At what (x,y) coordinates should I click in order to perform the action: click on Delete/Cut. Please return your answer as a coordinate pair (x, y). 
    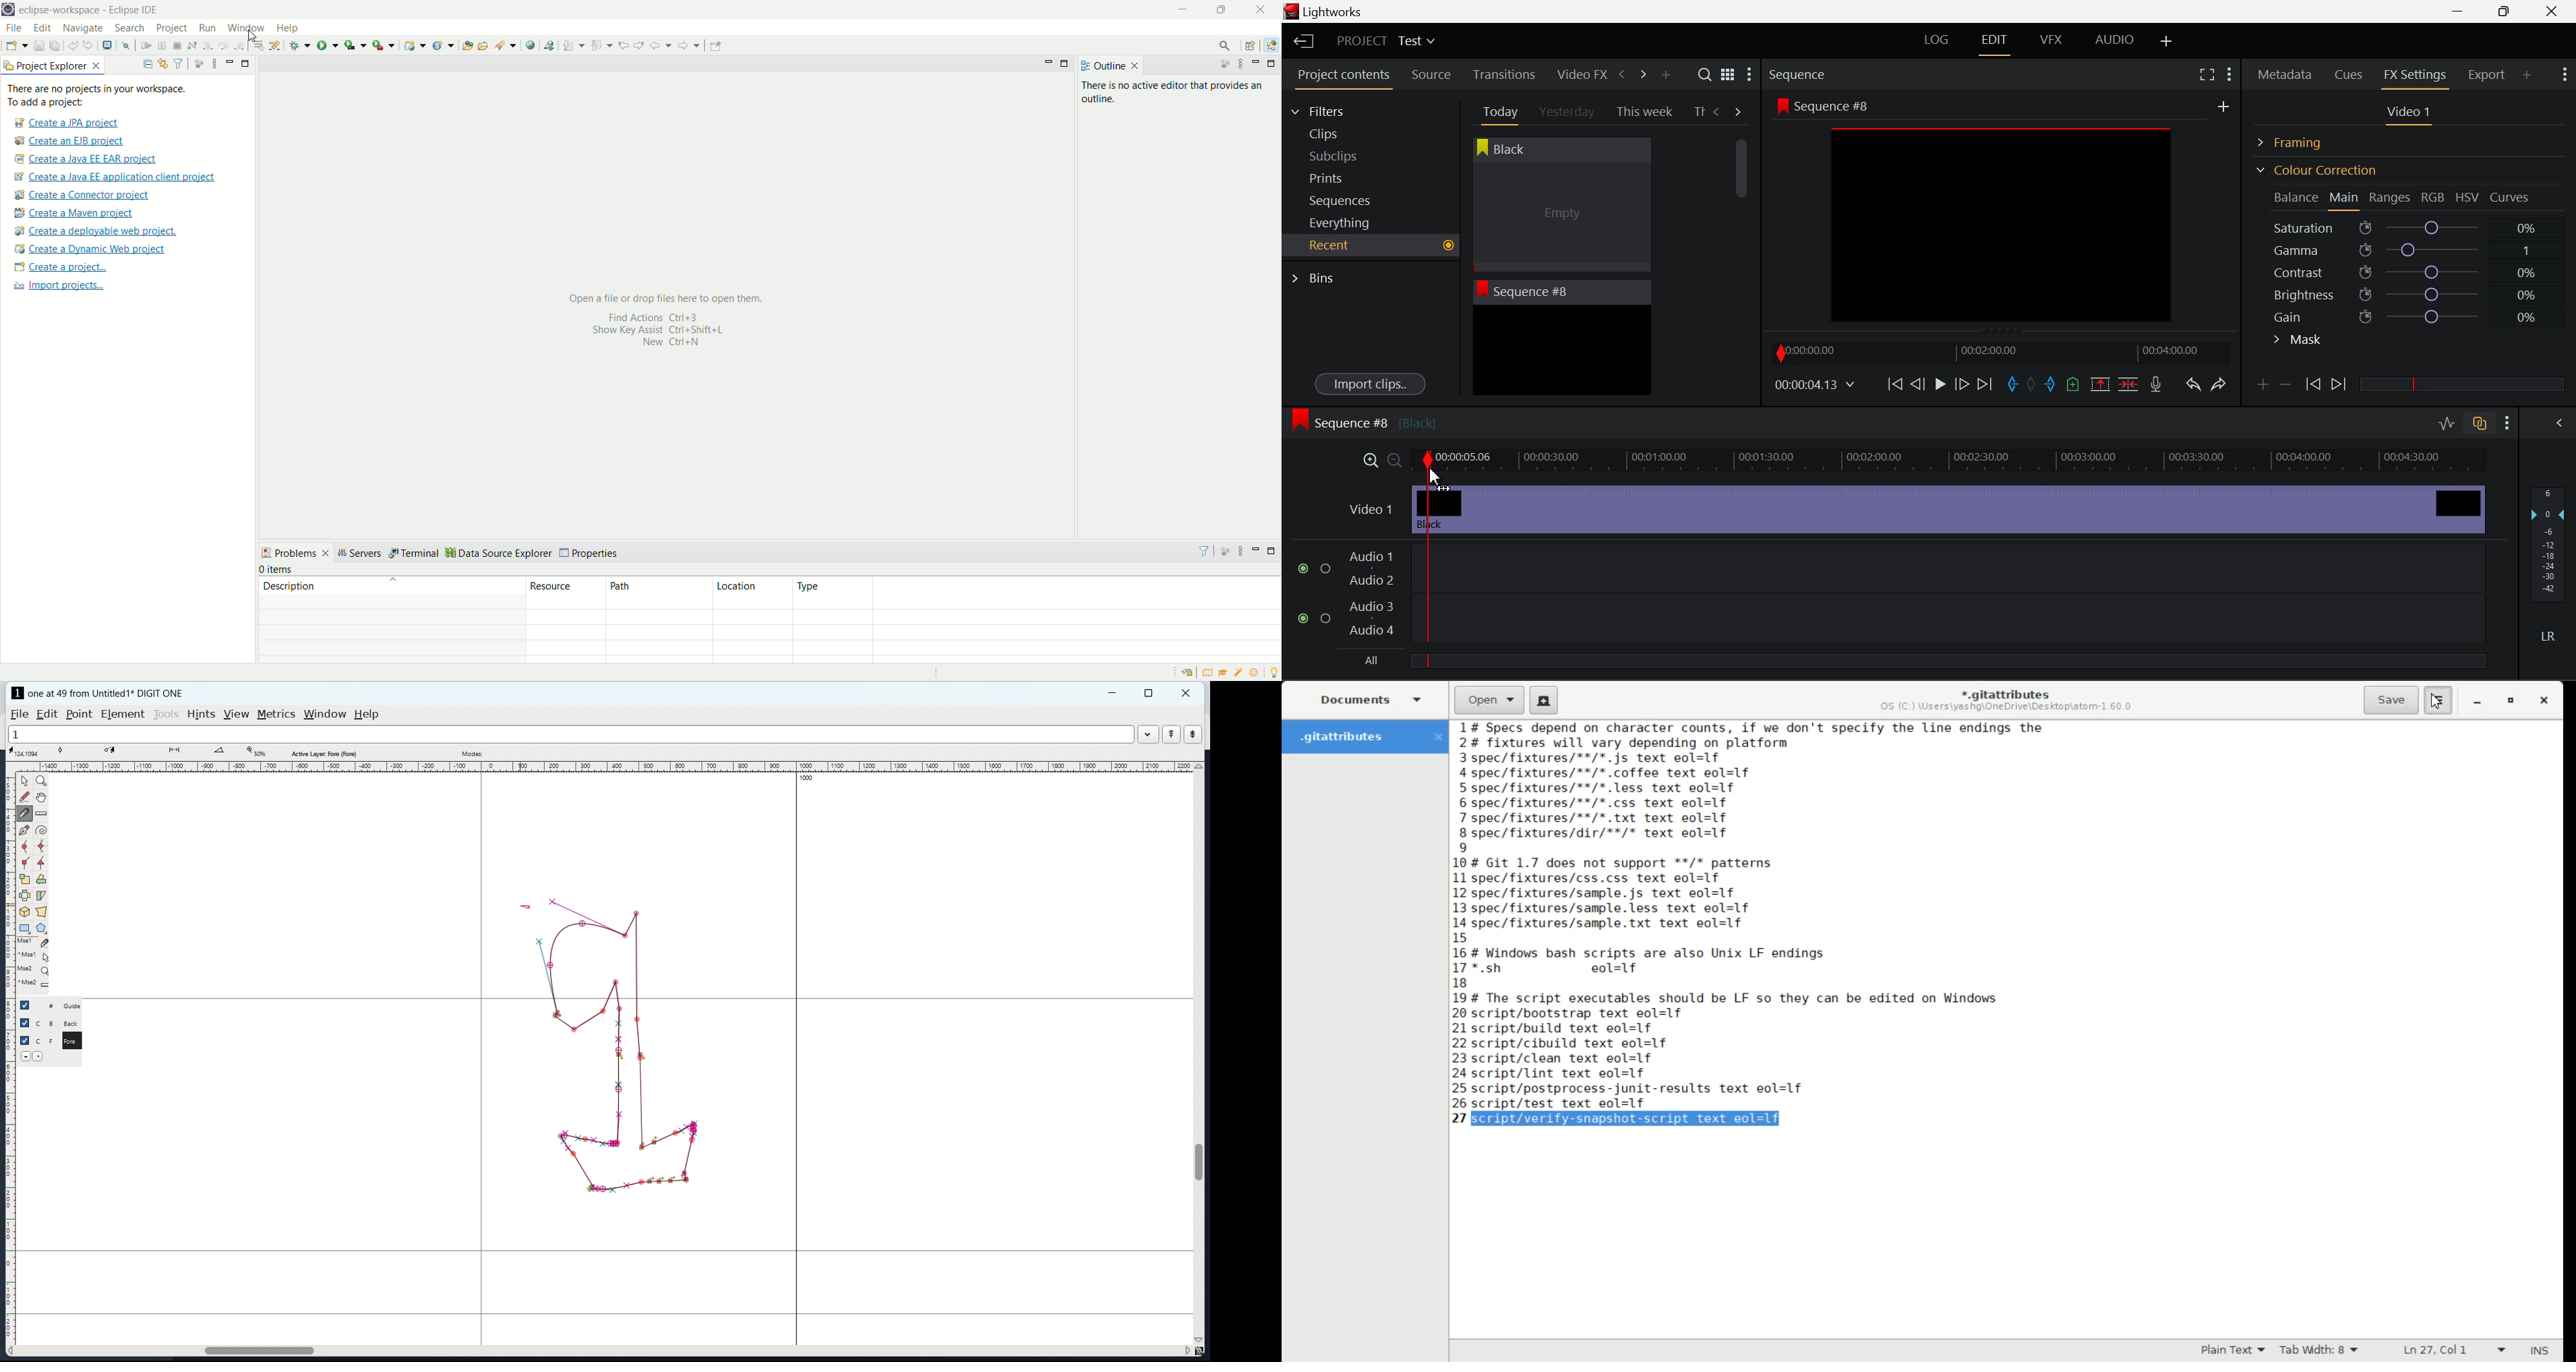
    Looking at the image, I should click on (2128, 384).